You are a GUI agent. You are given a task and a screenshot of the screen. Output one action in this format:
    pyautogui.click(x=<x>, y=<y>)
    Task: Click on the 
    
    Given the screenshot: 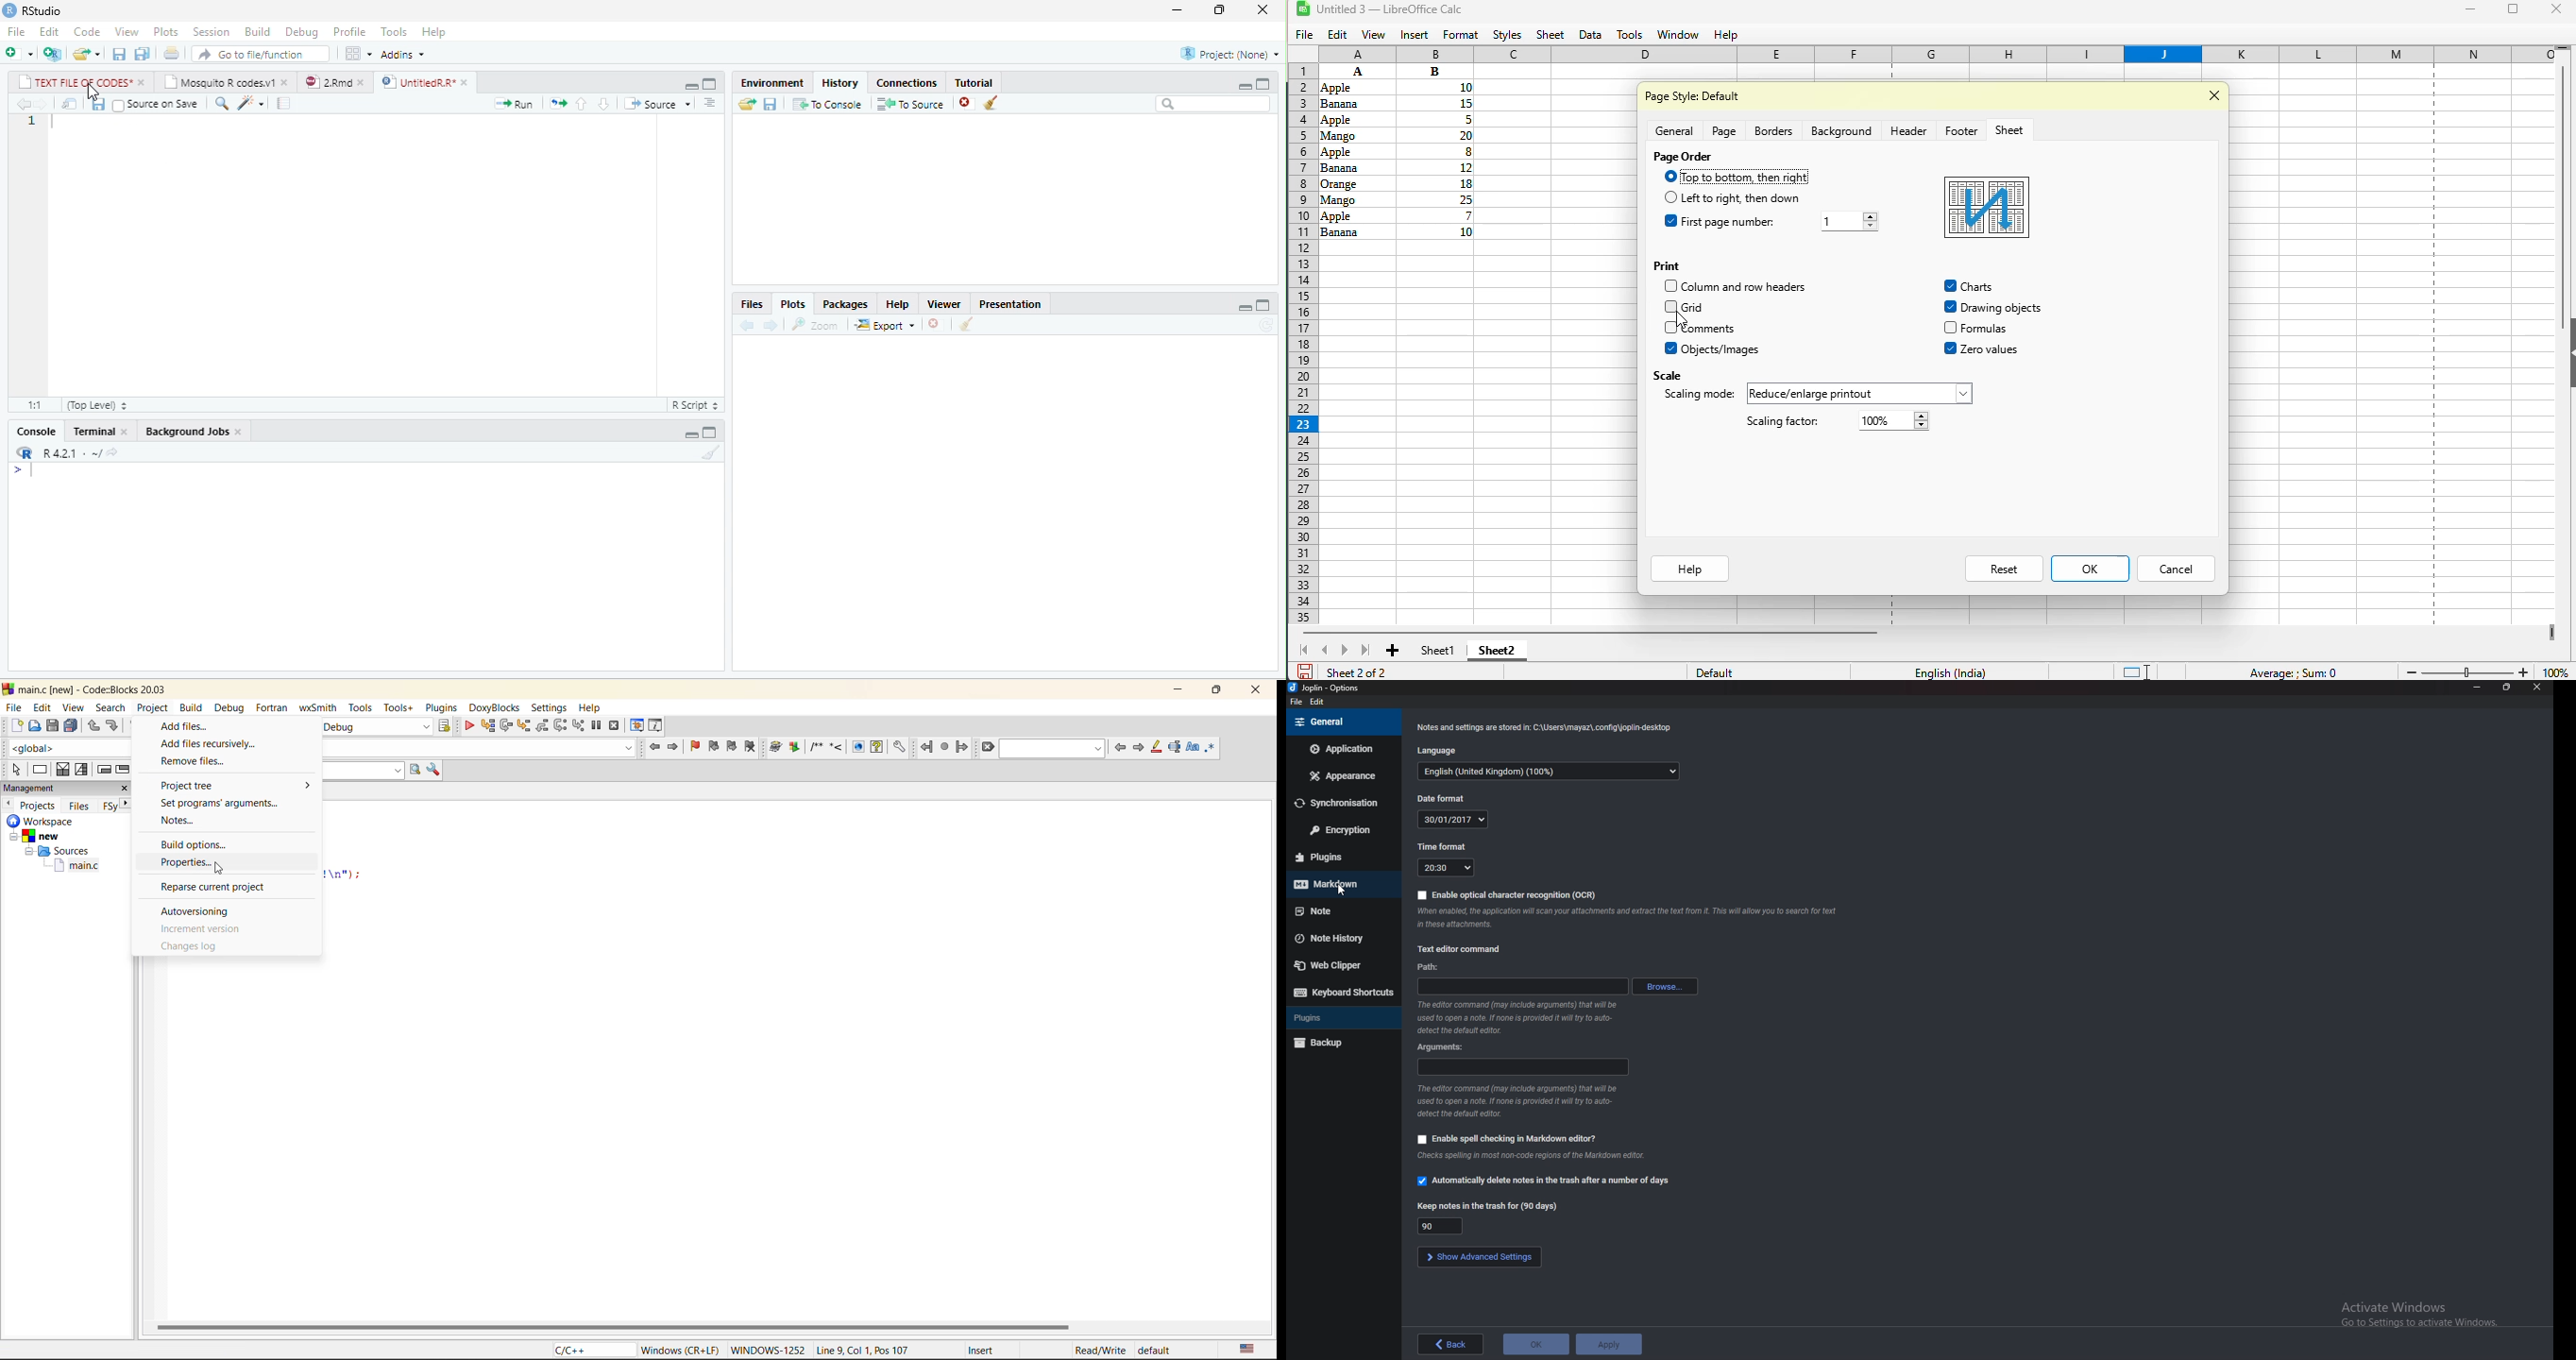 What is the action you would take?
    pyautogui.click(x=1436, y=231)
    